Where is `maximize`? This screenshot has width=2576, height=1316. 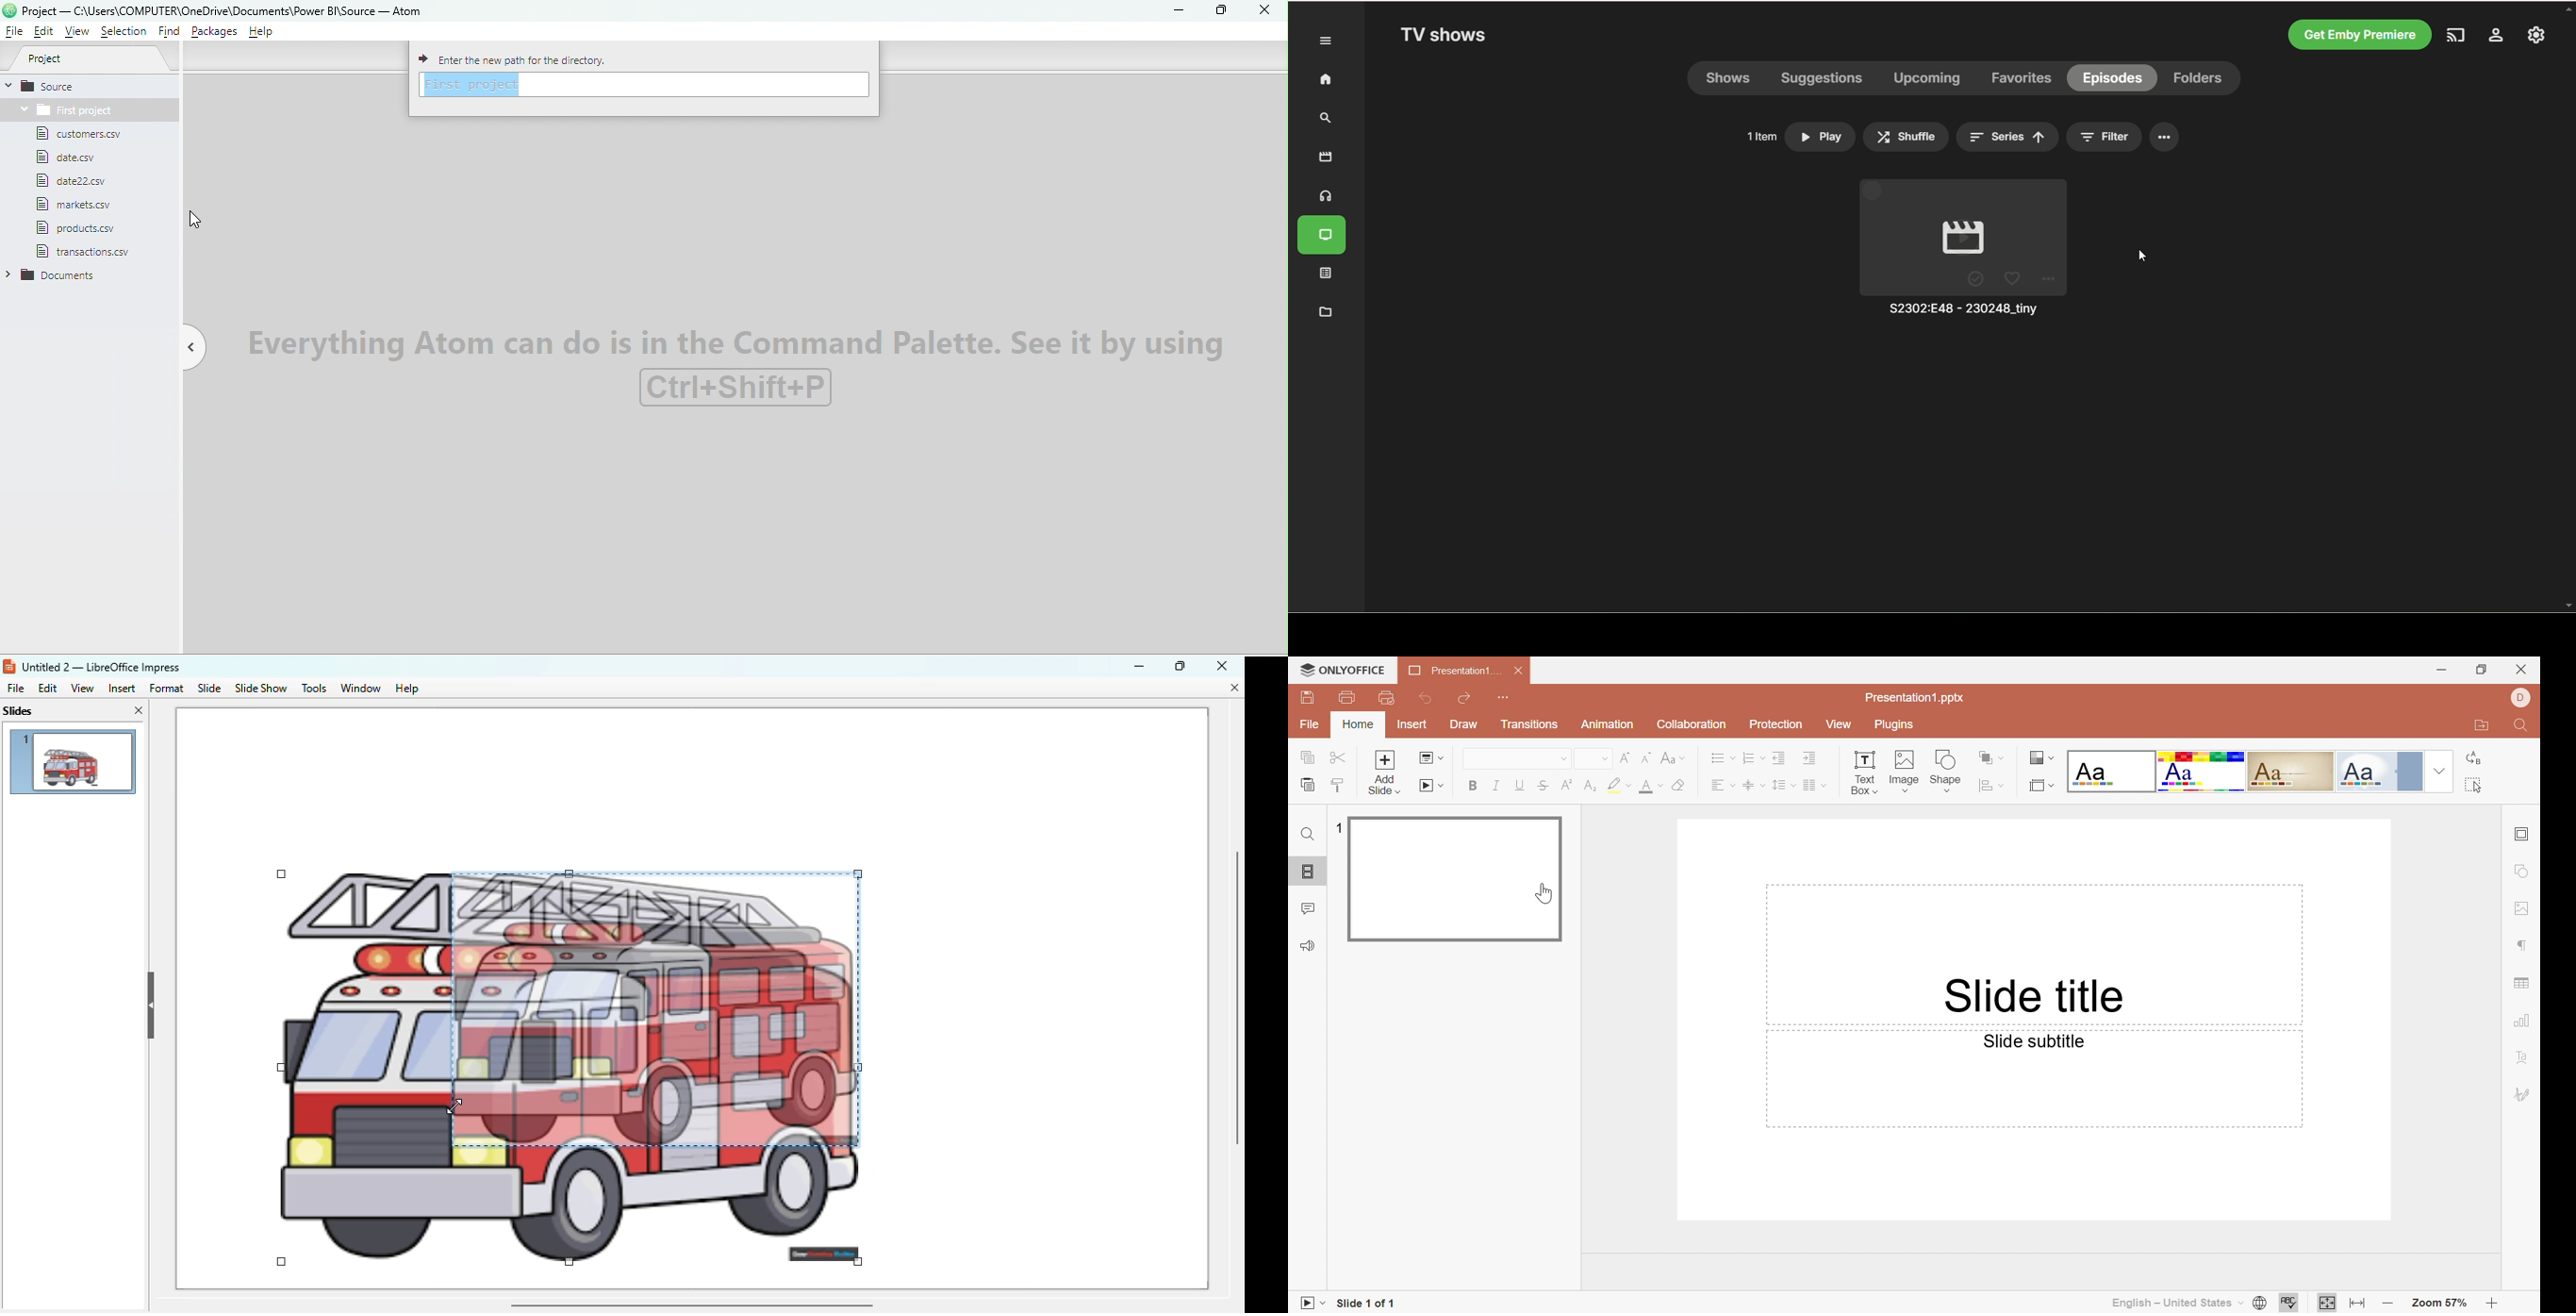 maximize is located at coordinates (1182, 665).